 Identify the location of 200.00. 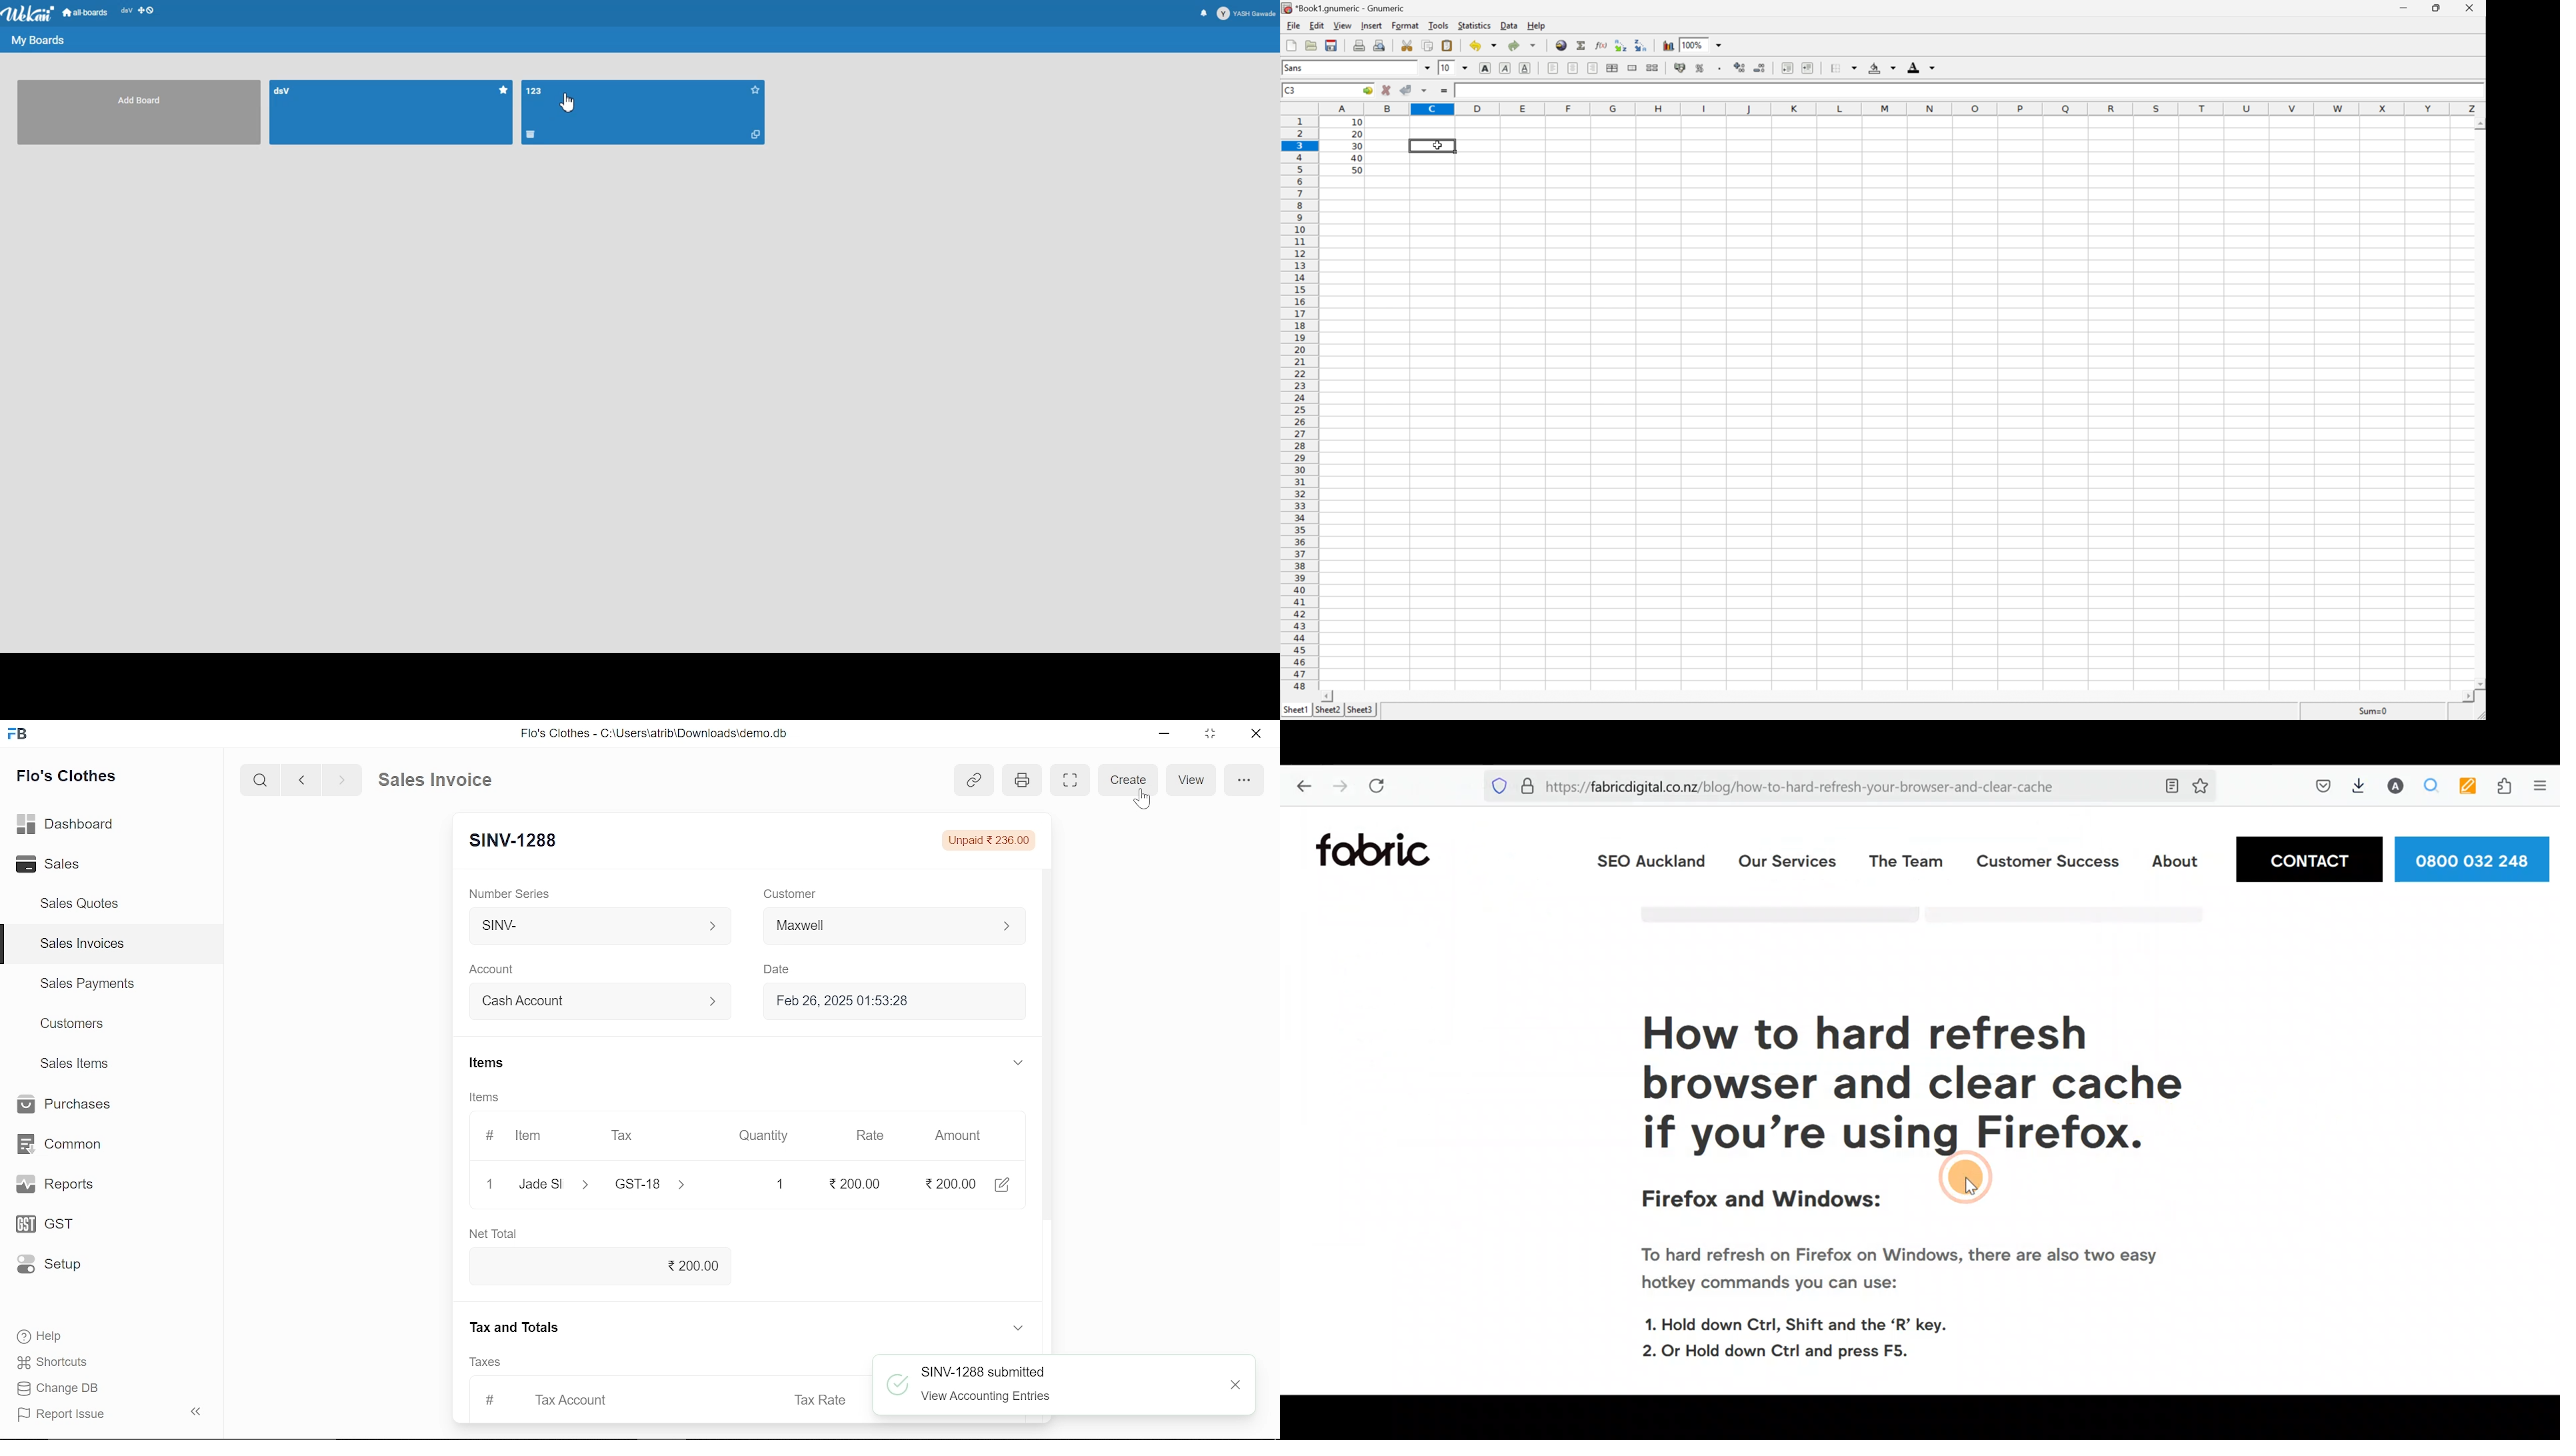
(605, 1264).